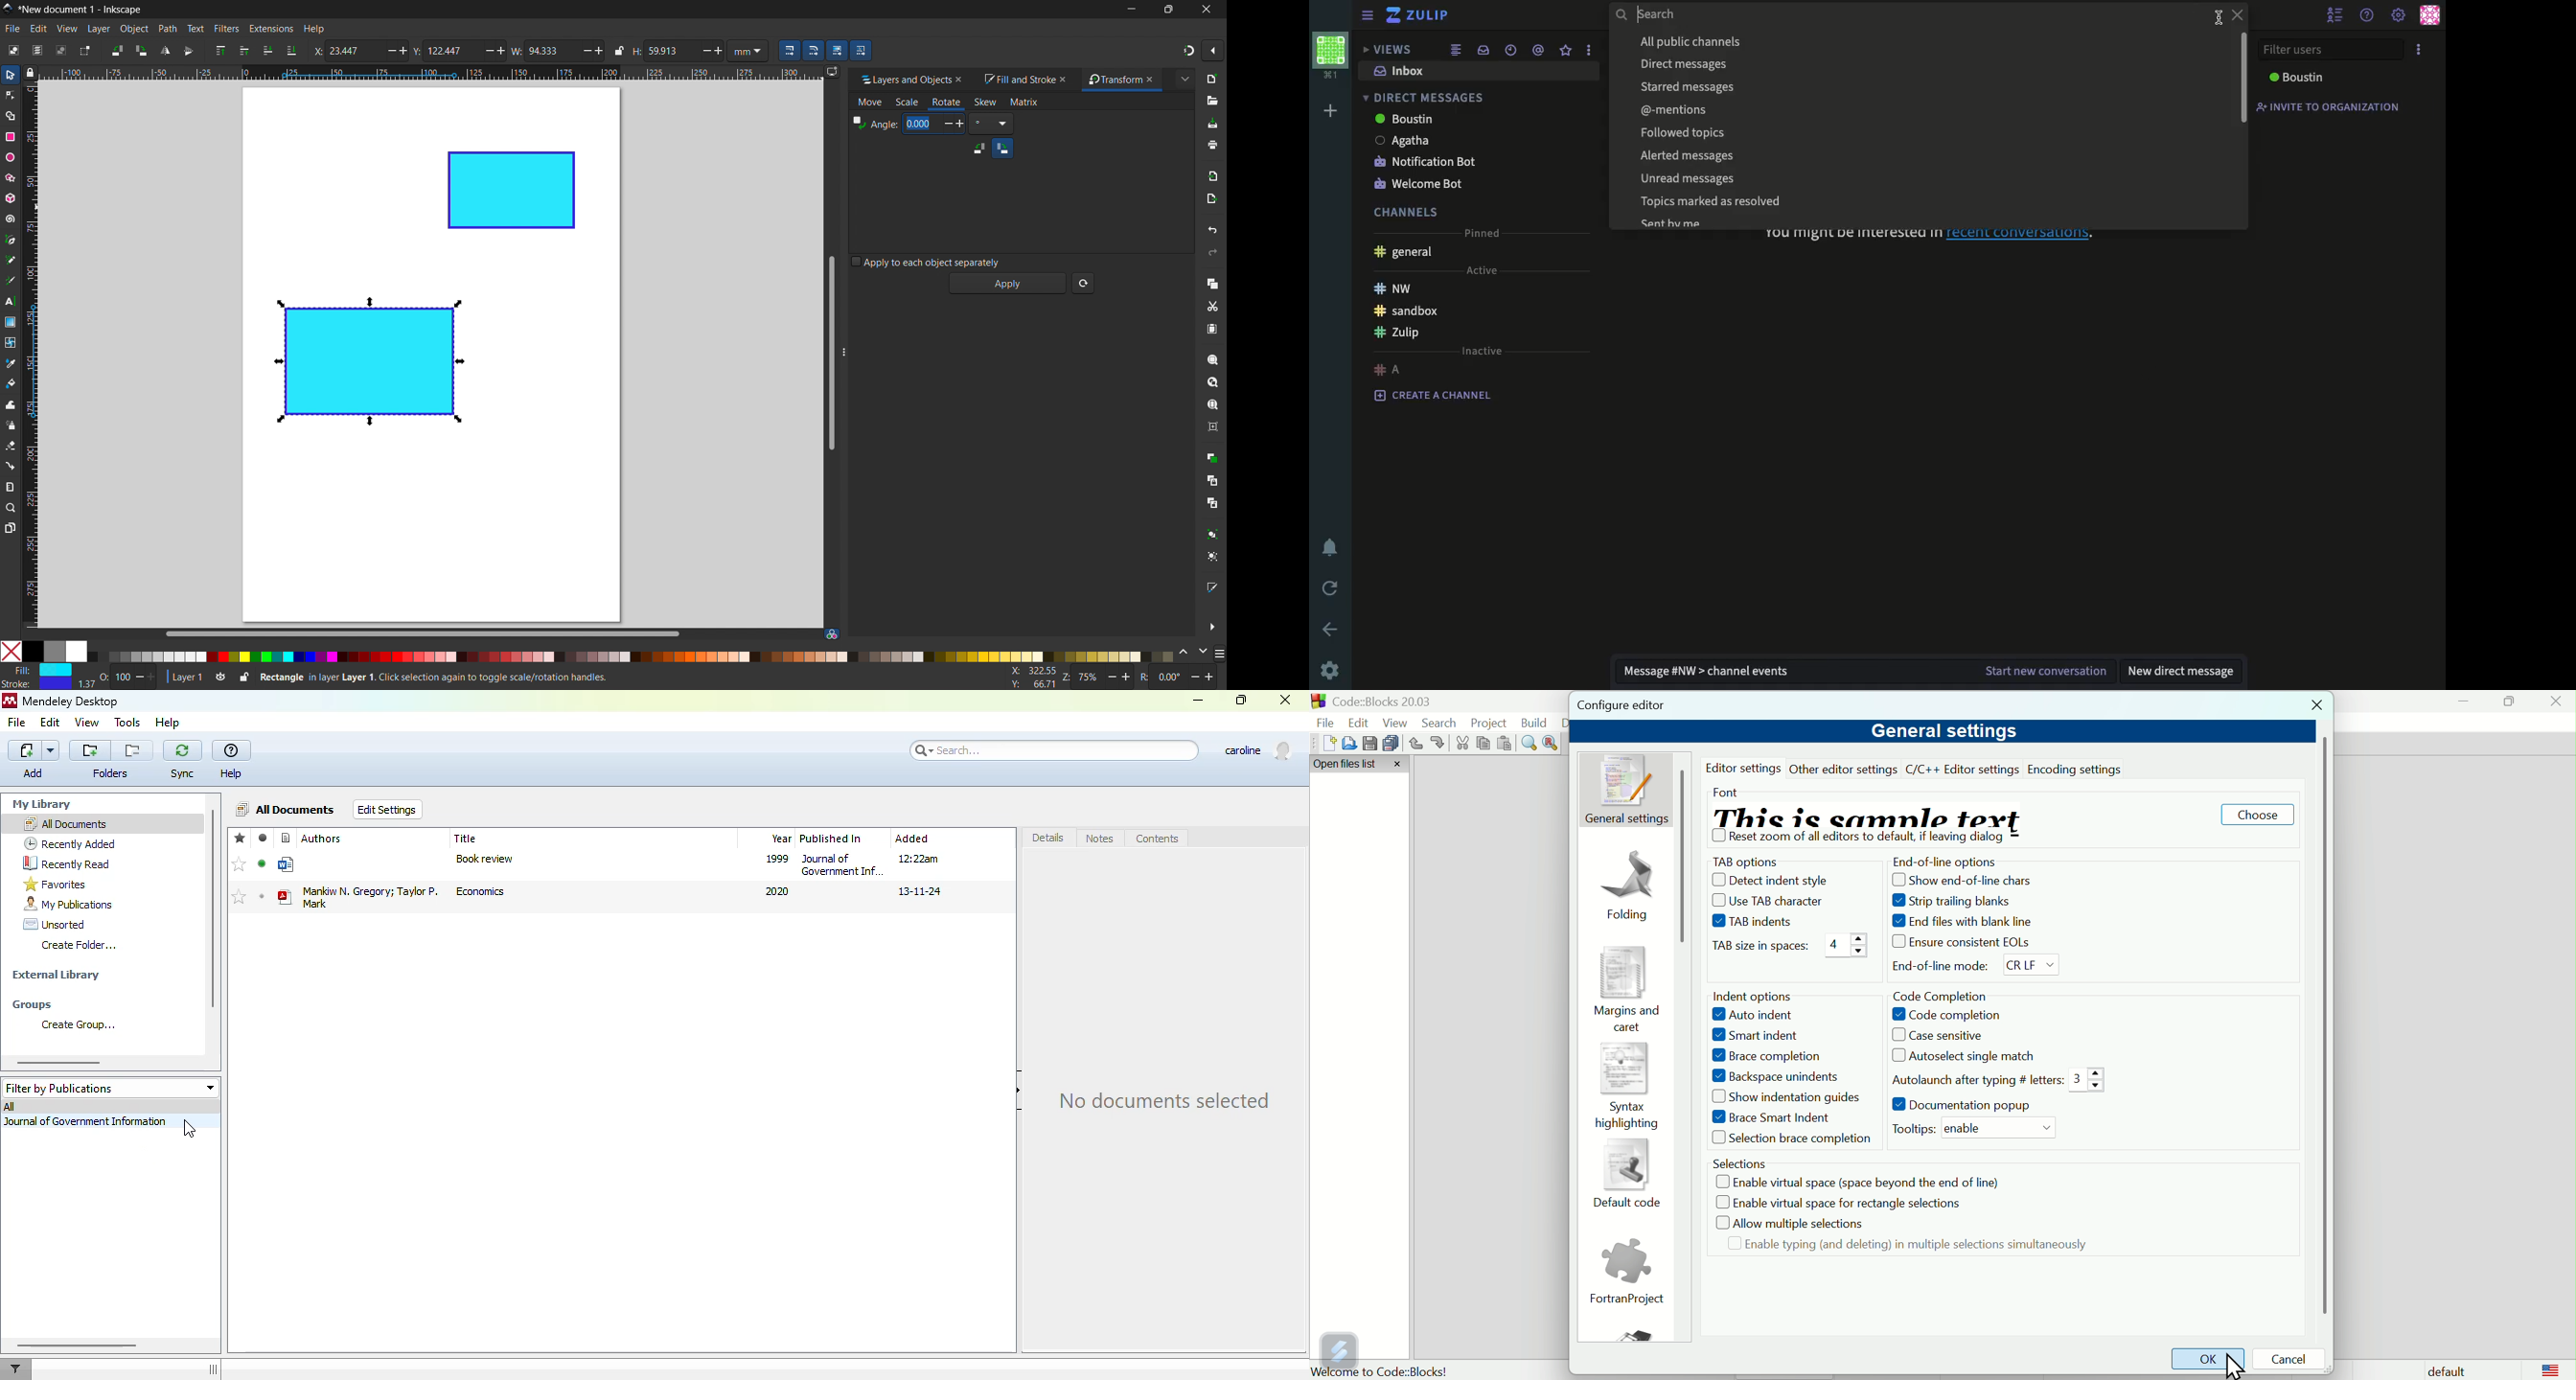 The width and height of the screenshot is (2576, 1400). I want to click on close, so click(1285, 699).